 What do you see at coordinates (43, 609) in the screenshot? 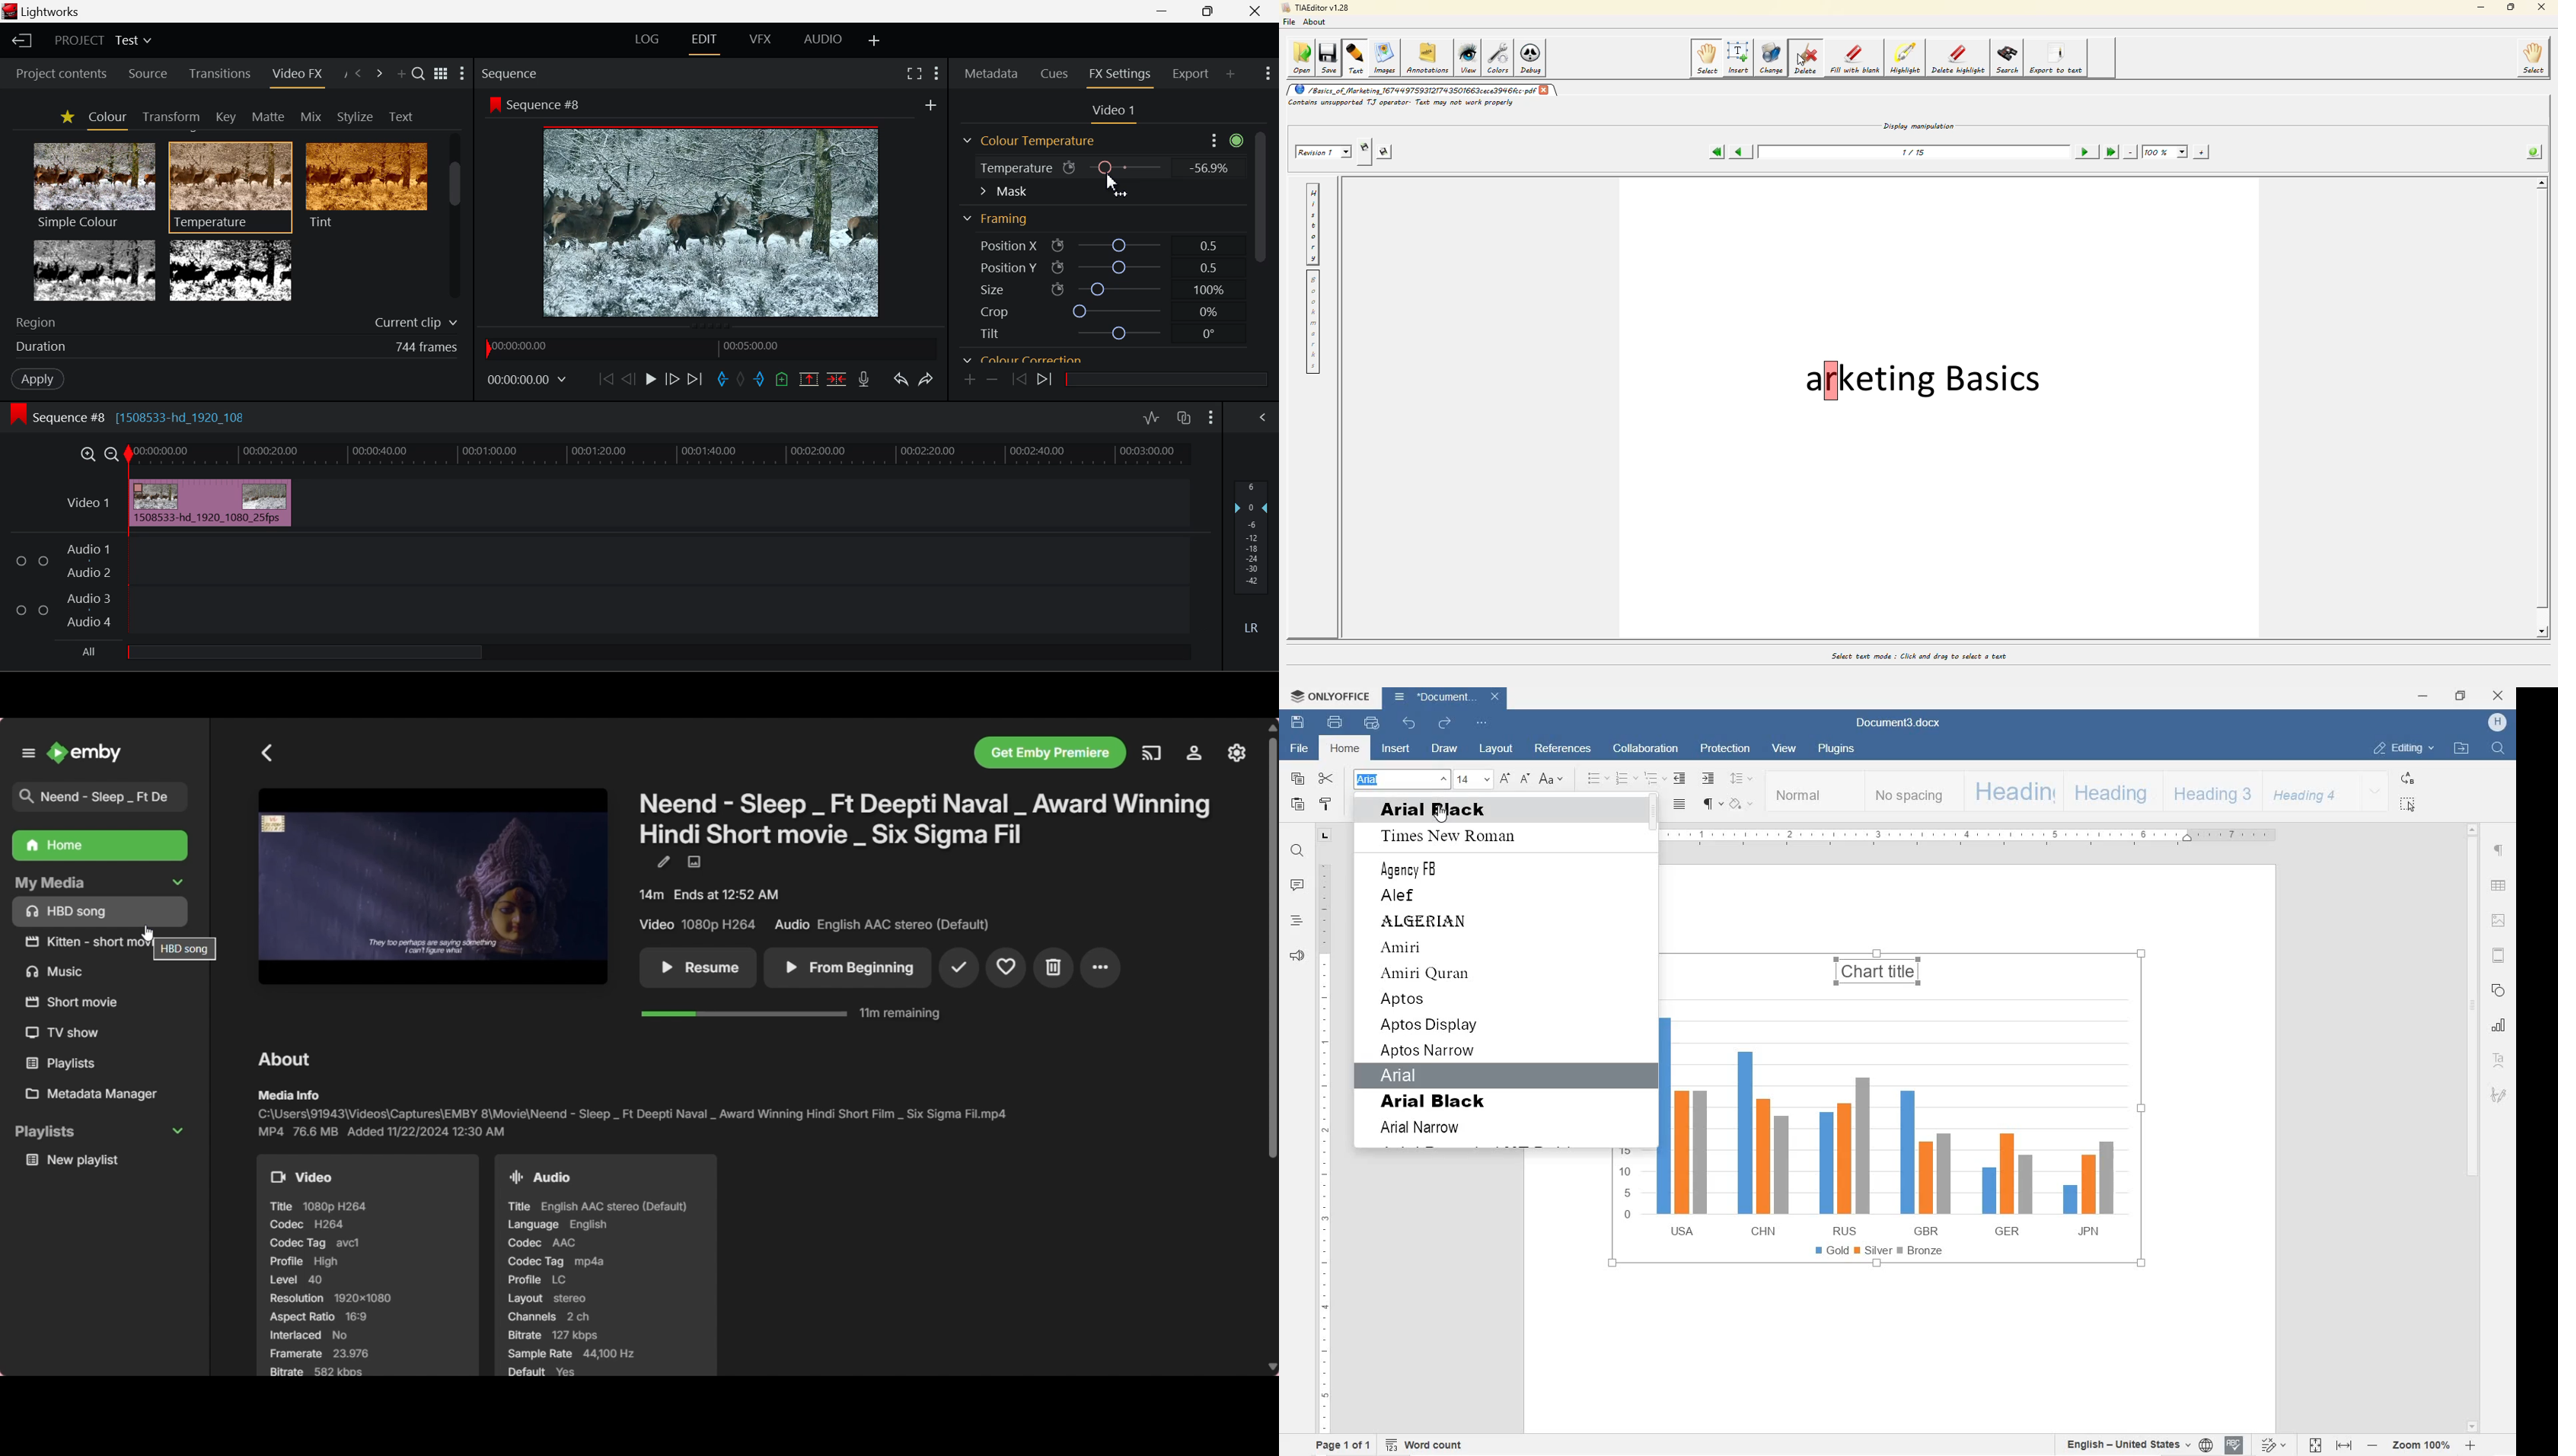
I see `Checkbox` at bounding box center [43, 609].